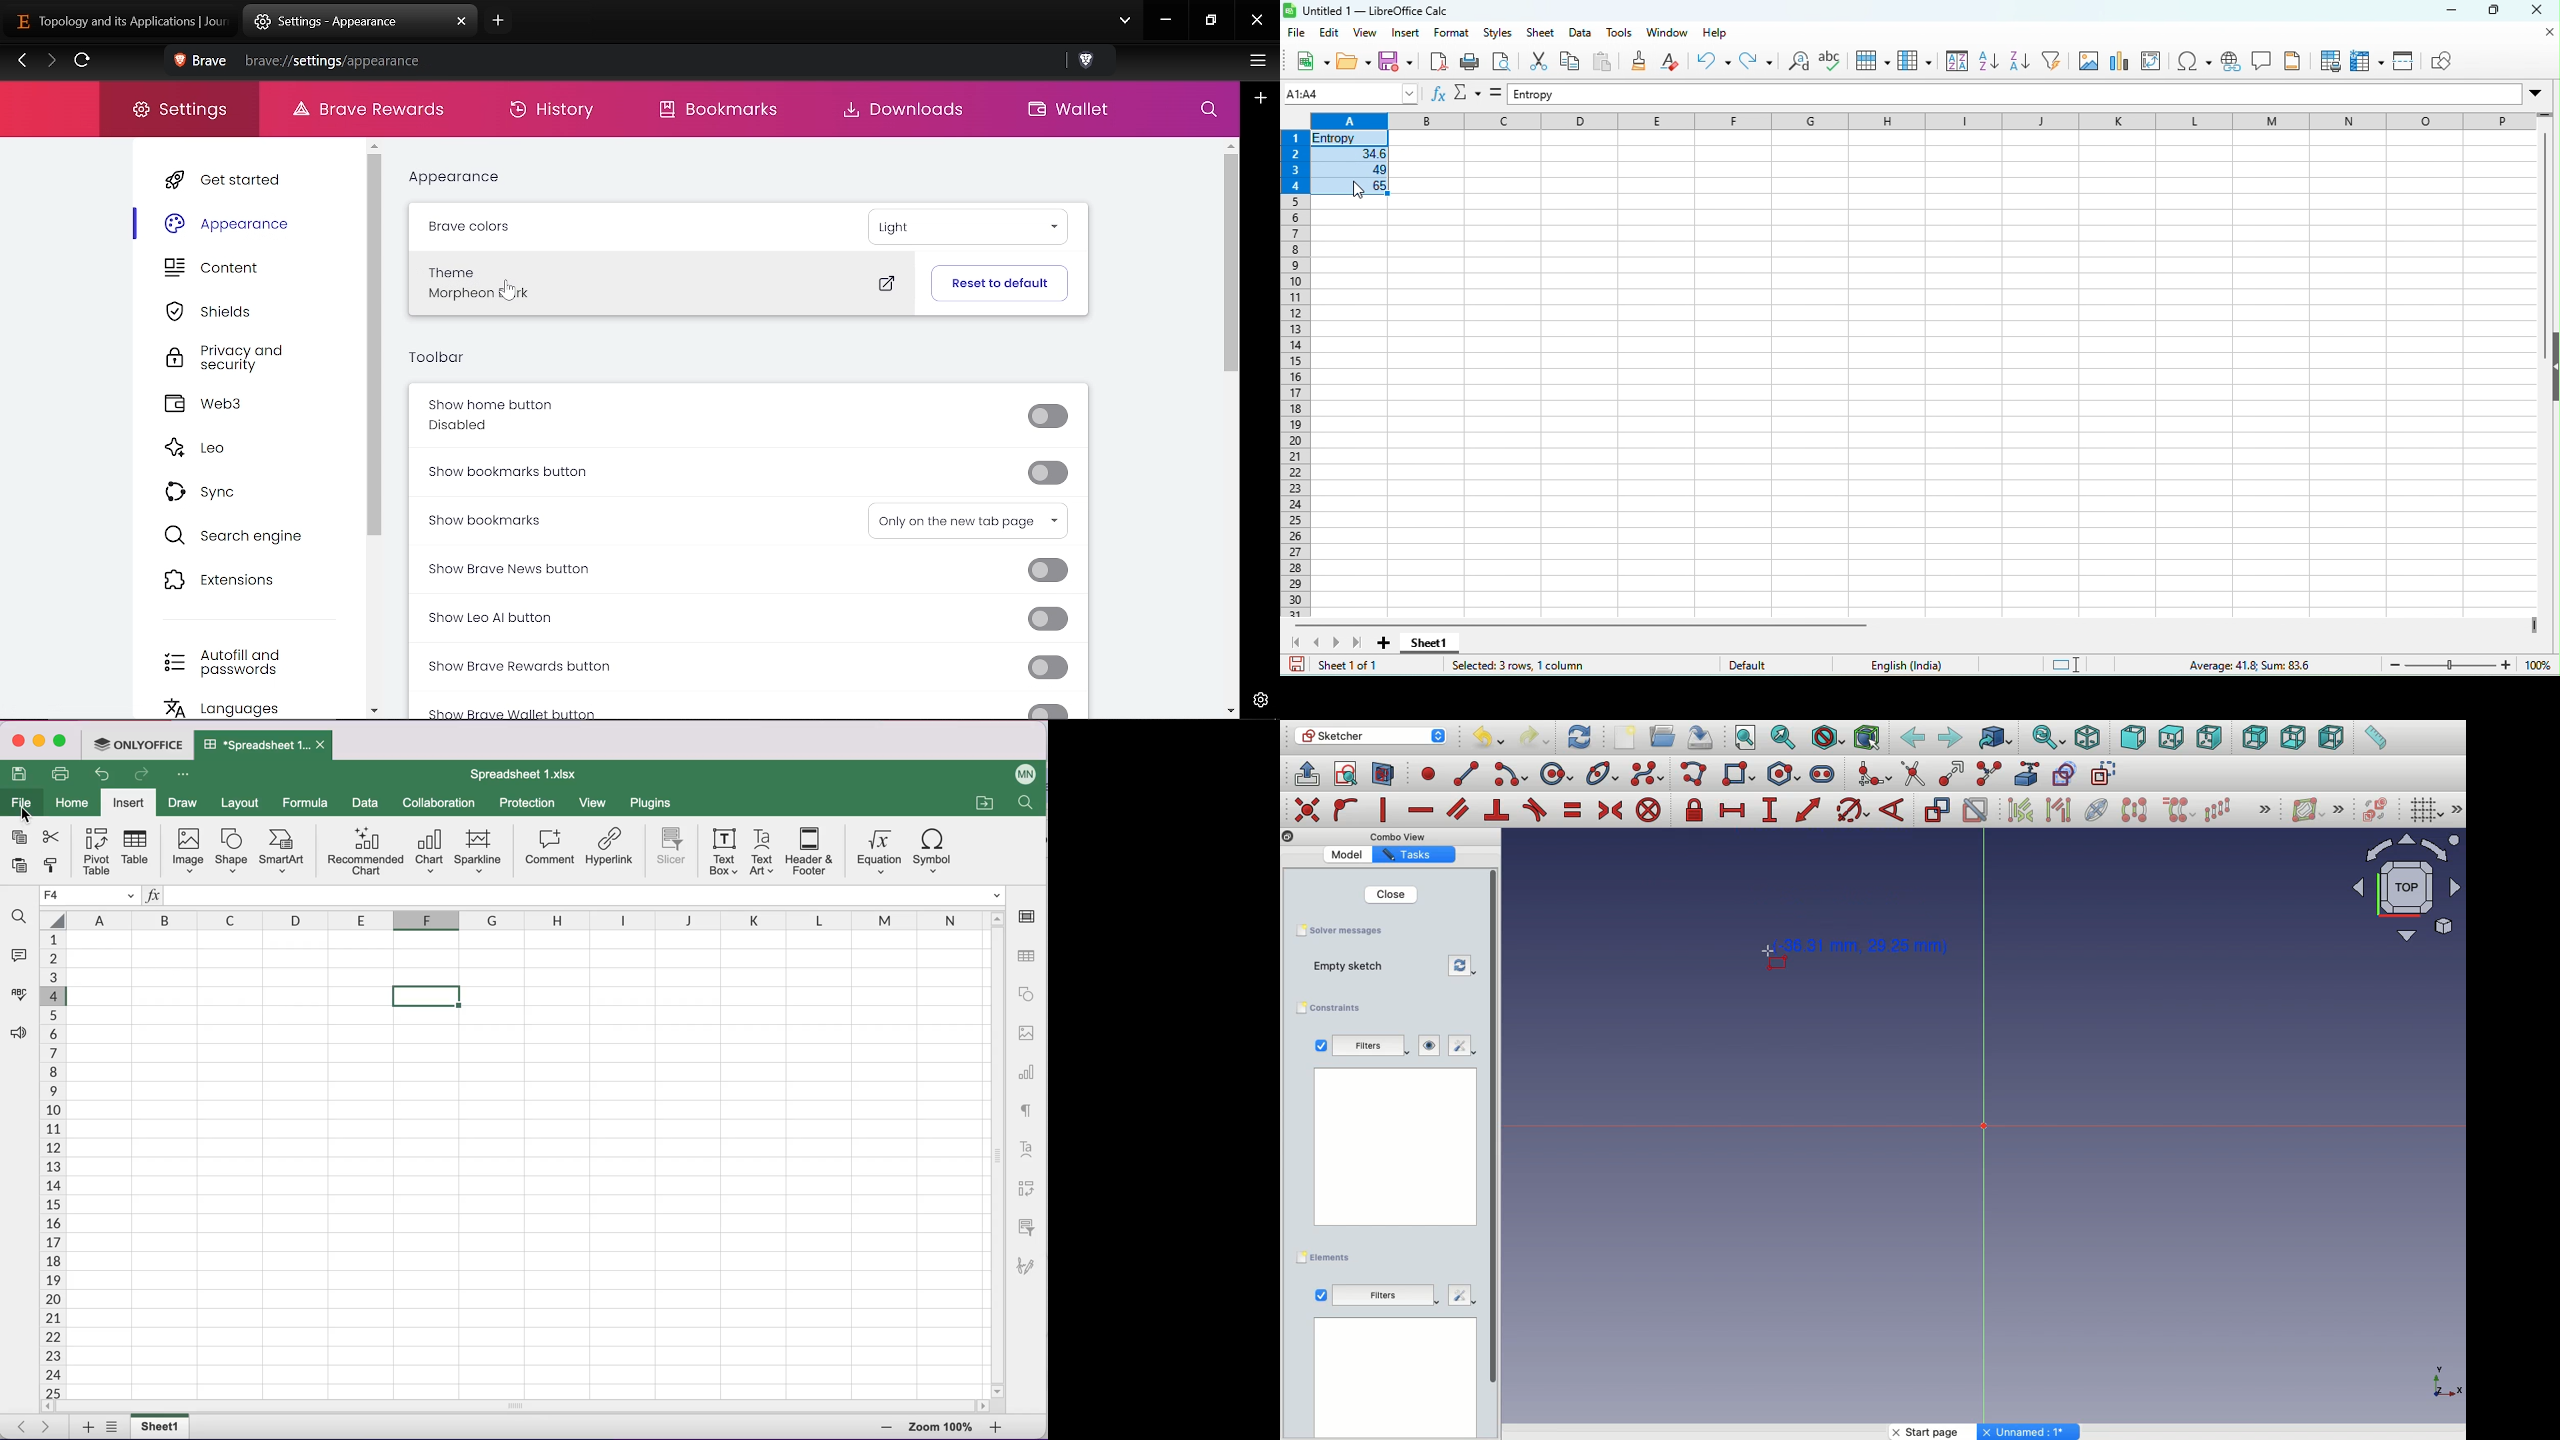 The height and width of the screenshot is (1456, 2576). What do you see at coordinates (1665, 736) in the screenshot?
I see `Open` at bounding box center [1665, 736].